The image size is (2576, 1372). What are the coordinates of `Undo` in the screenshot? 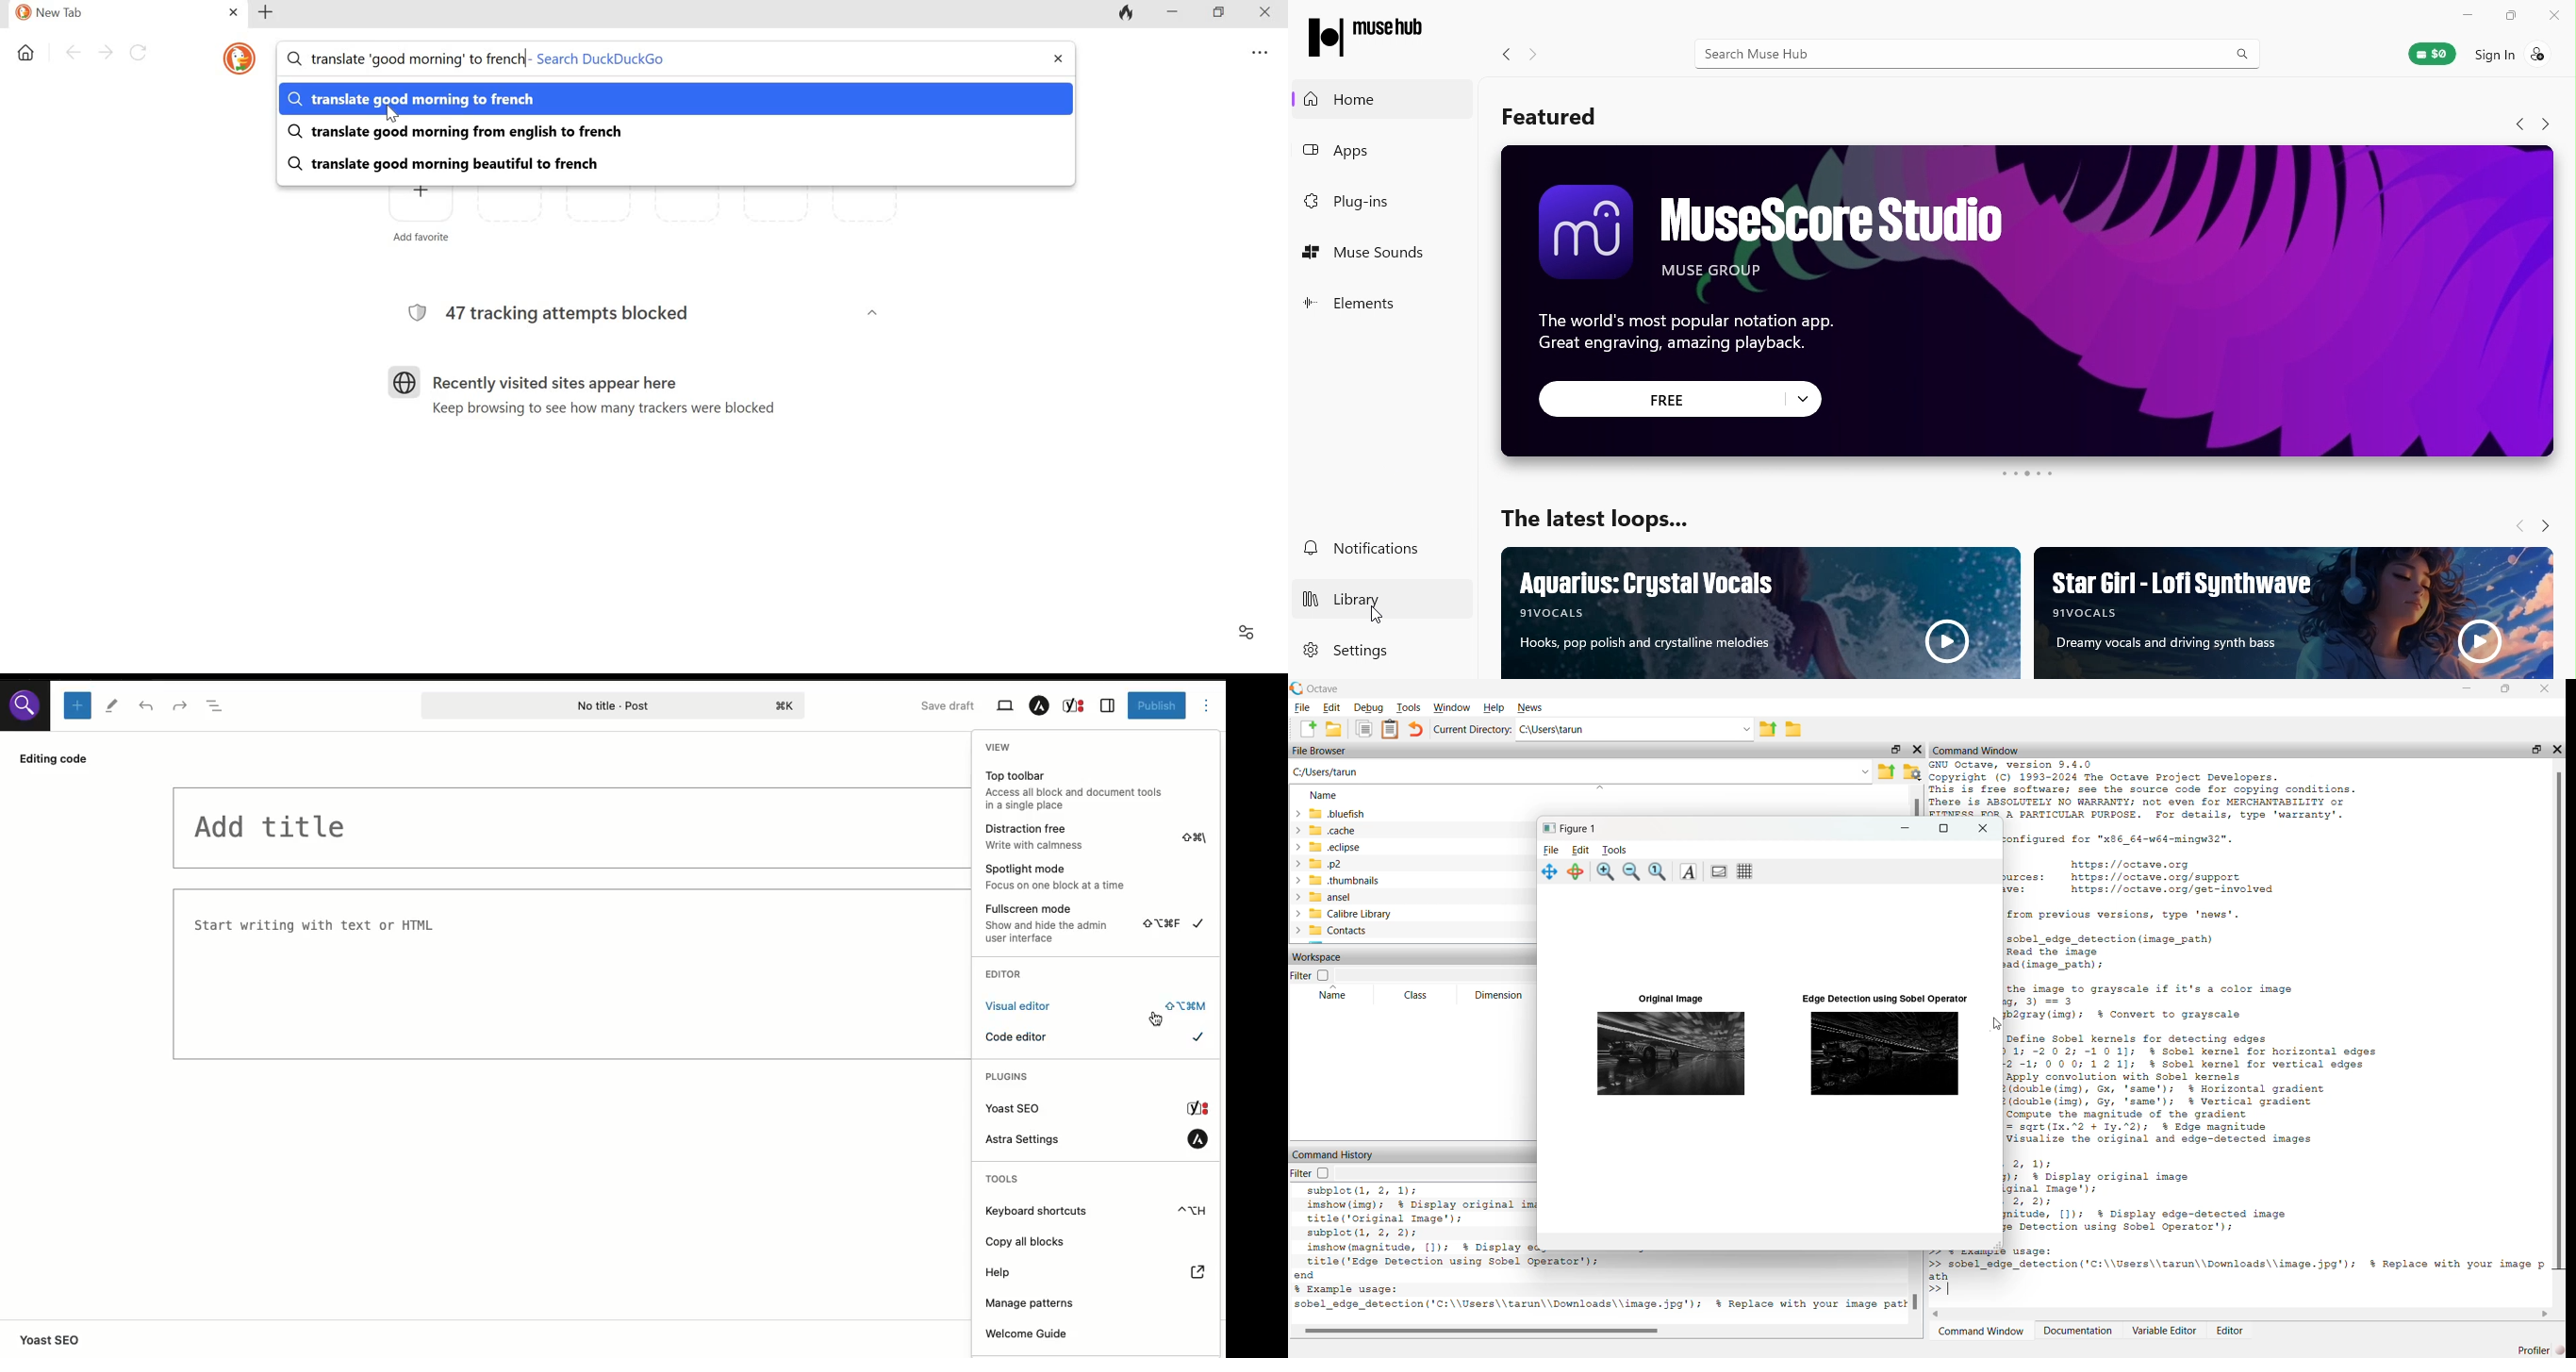 It's located at (148, 707).